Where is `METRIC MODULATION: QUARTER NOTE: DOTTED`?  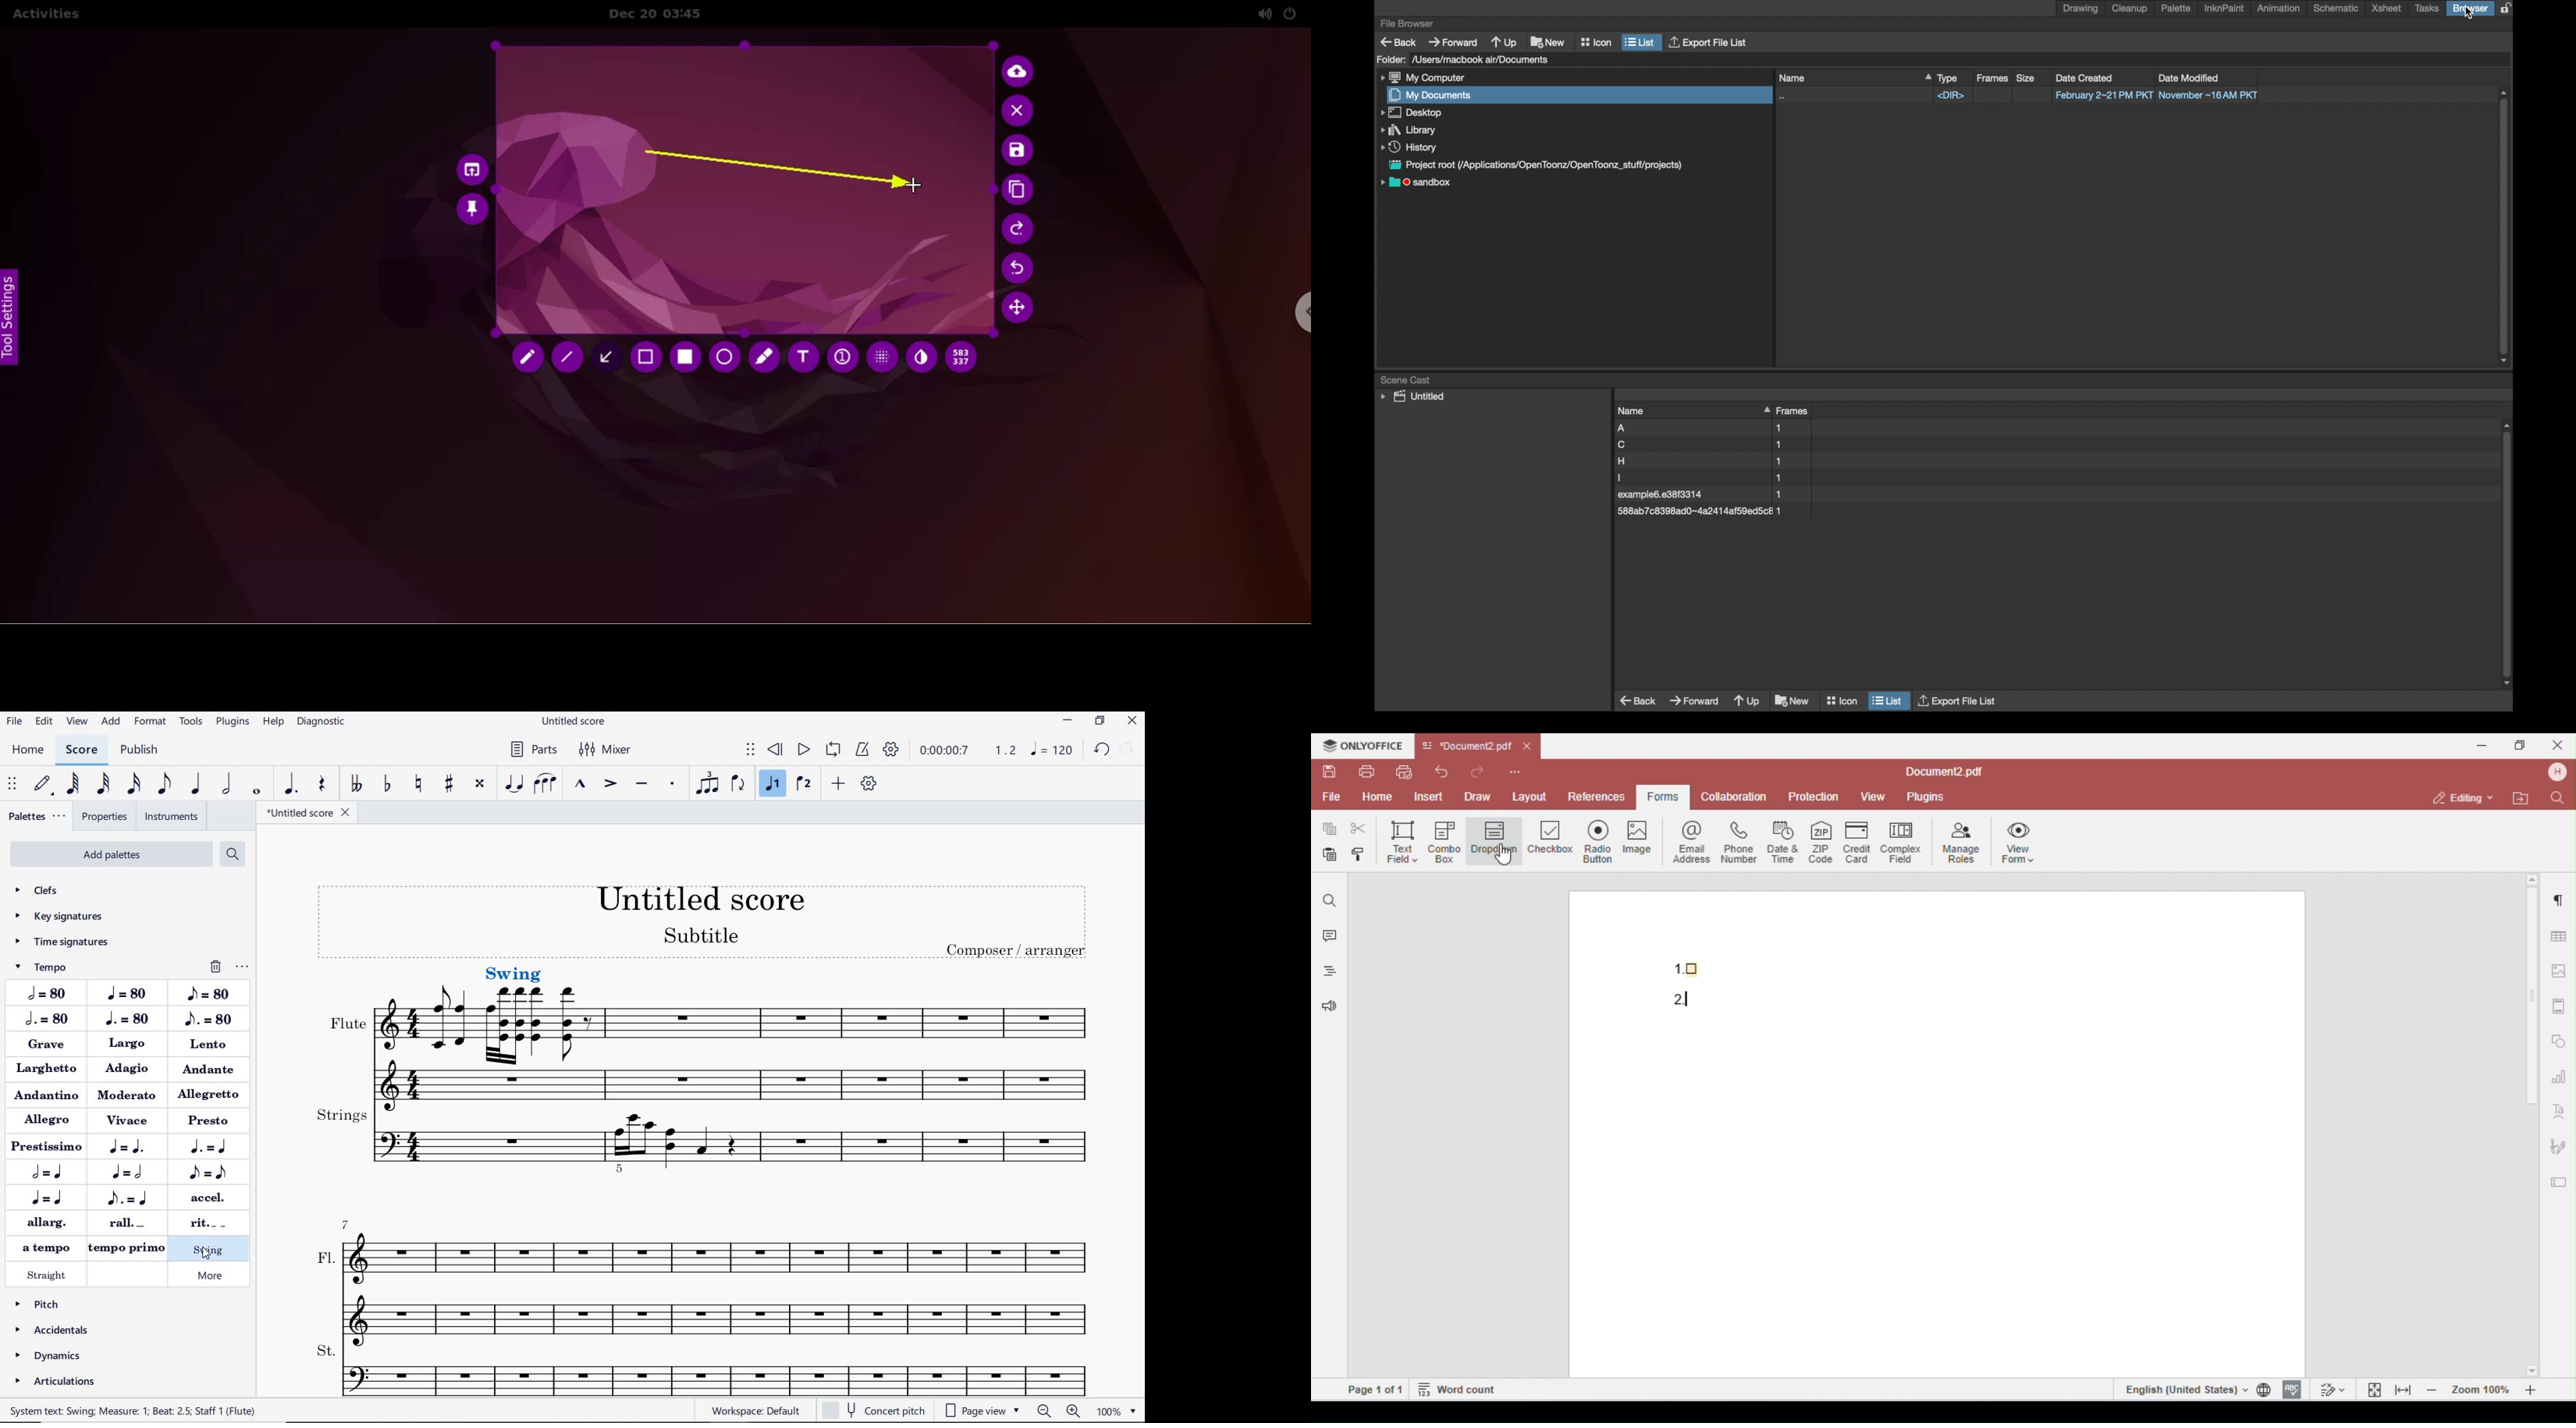
METRIC MODULATION: QUARTER NOTE: DOTTED is located at coordinates (130, 1149).